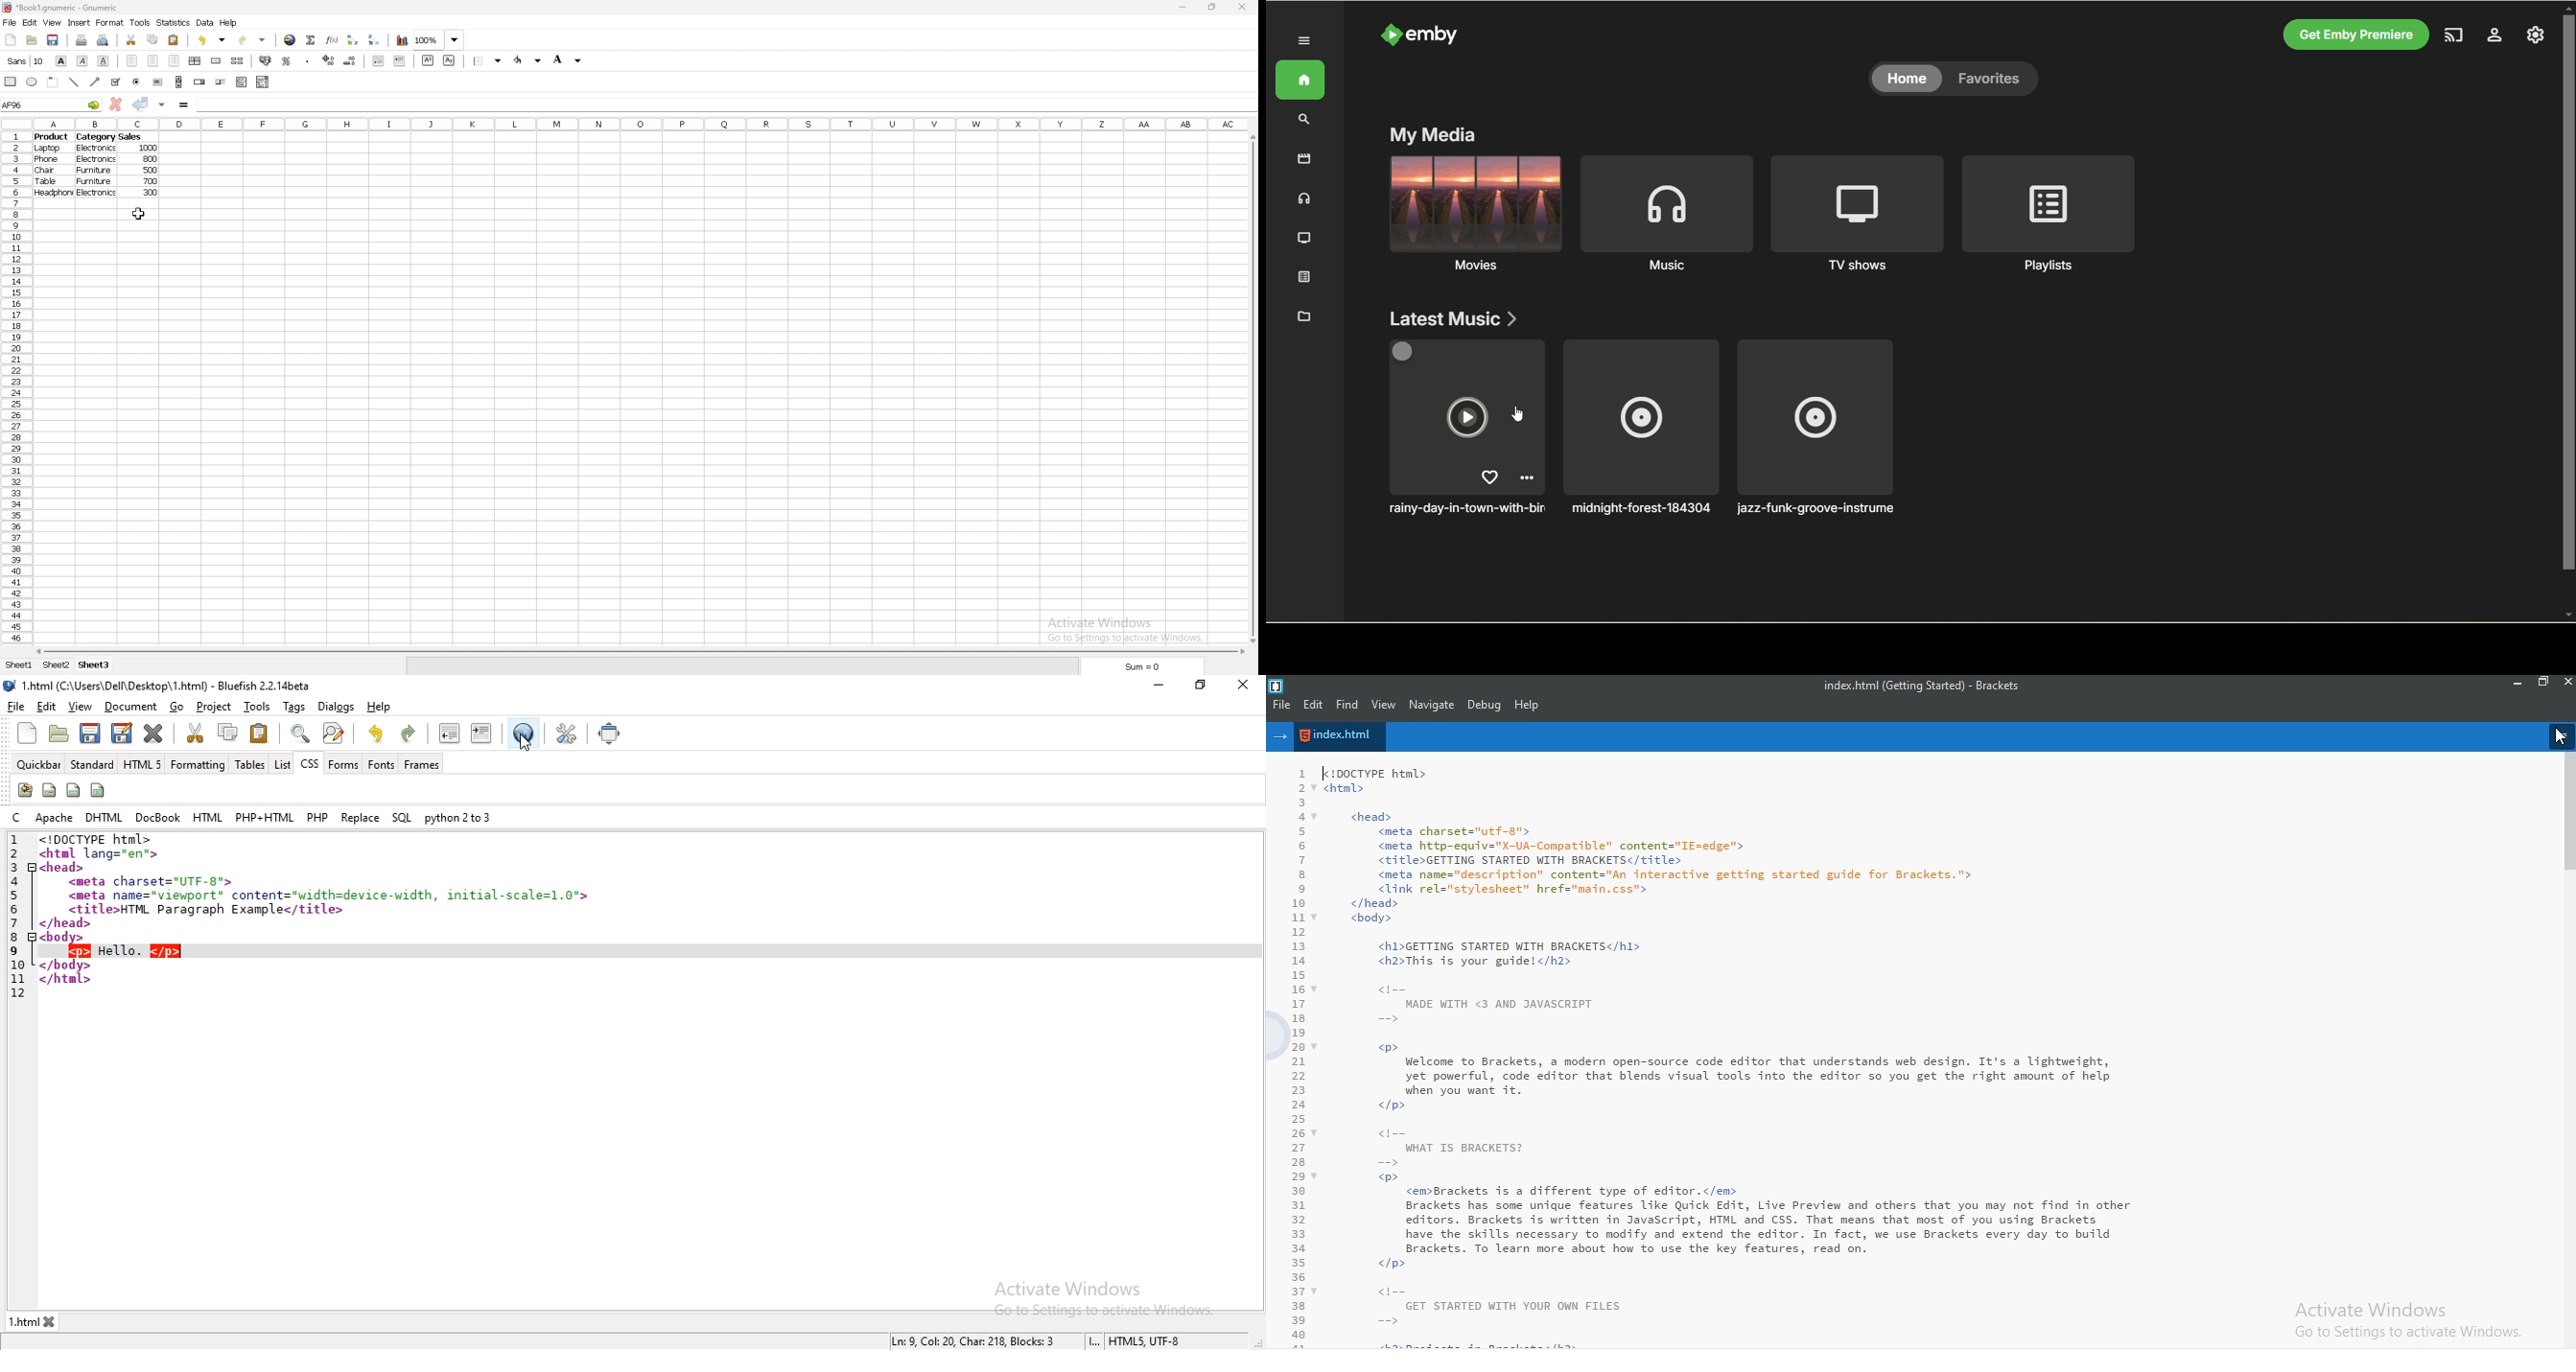 This screenshot has width=2576, height=1372. I want to click on combo box, so click(264, 81).